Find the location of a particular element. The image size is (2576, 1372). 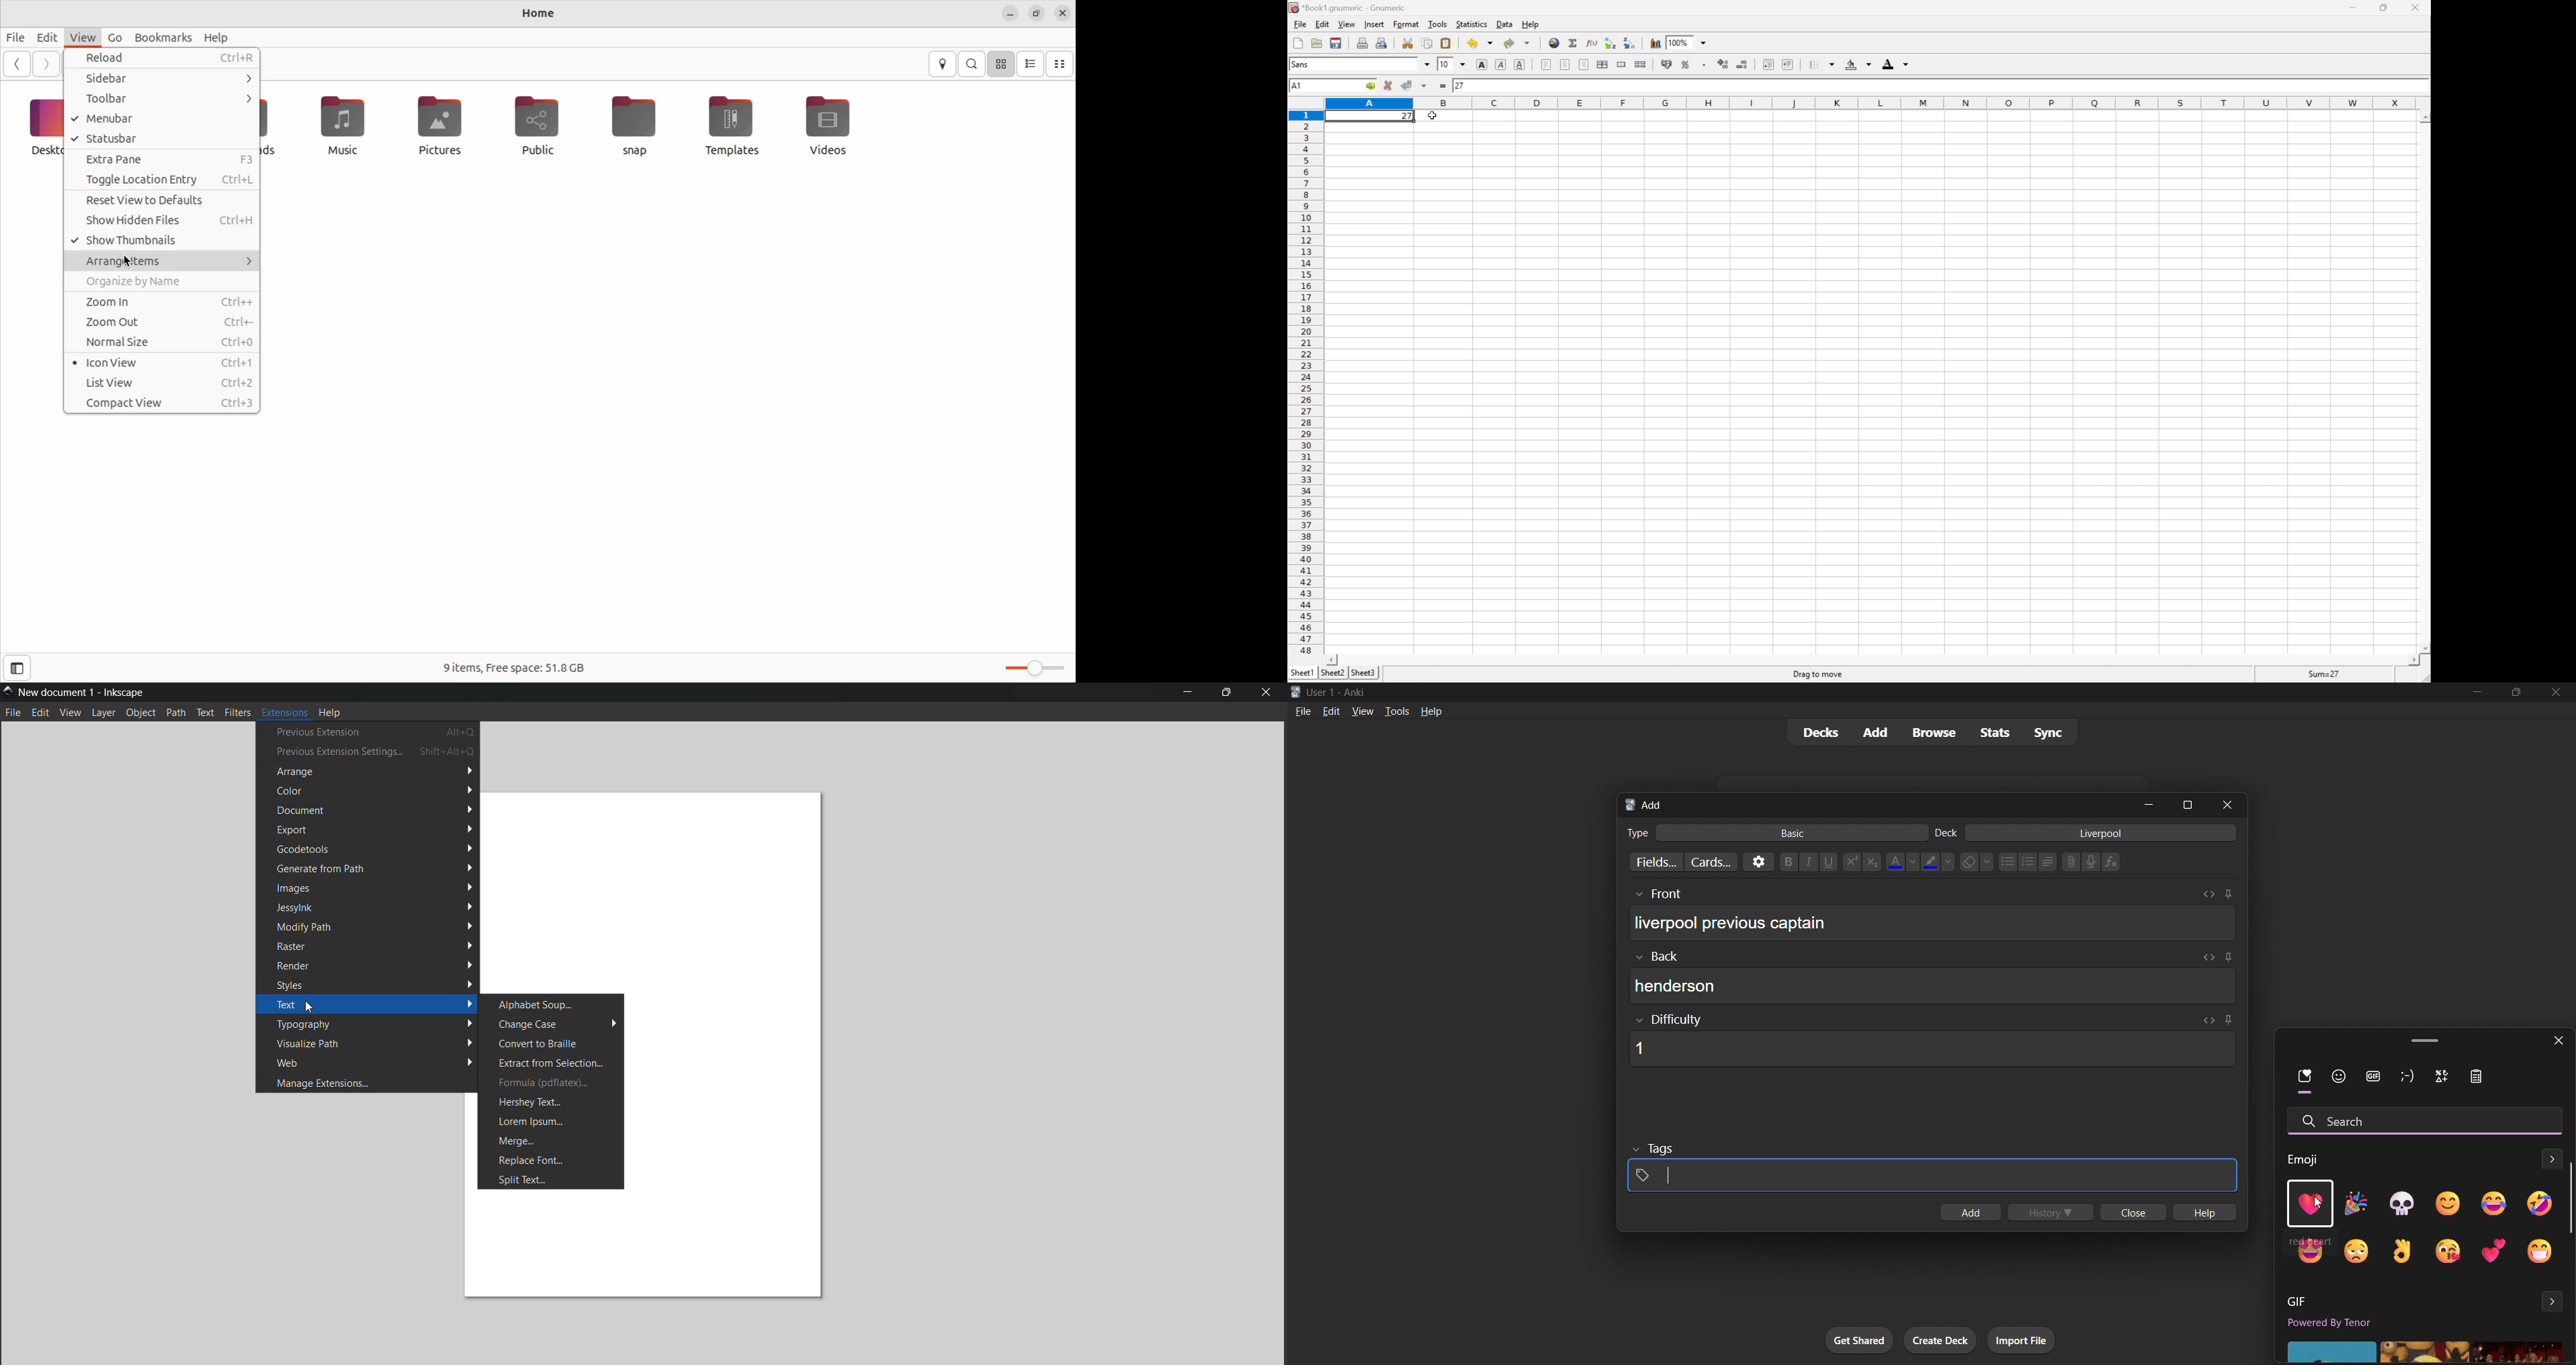

Close is located at coordinates (2414, 7).